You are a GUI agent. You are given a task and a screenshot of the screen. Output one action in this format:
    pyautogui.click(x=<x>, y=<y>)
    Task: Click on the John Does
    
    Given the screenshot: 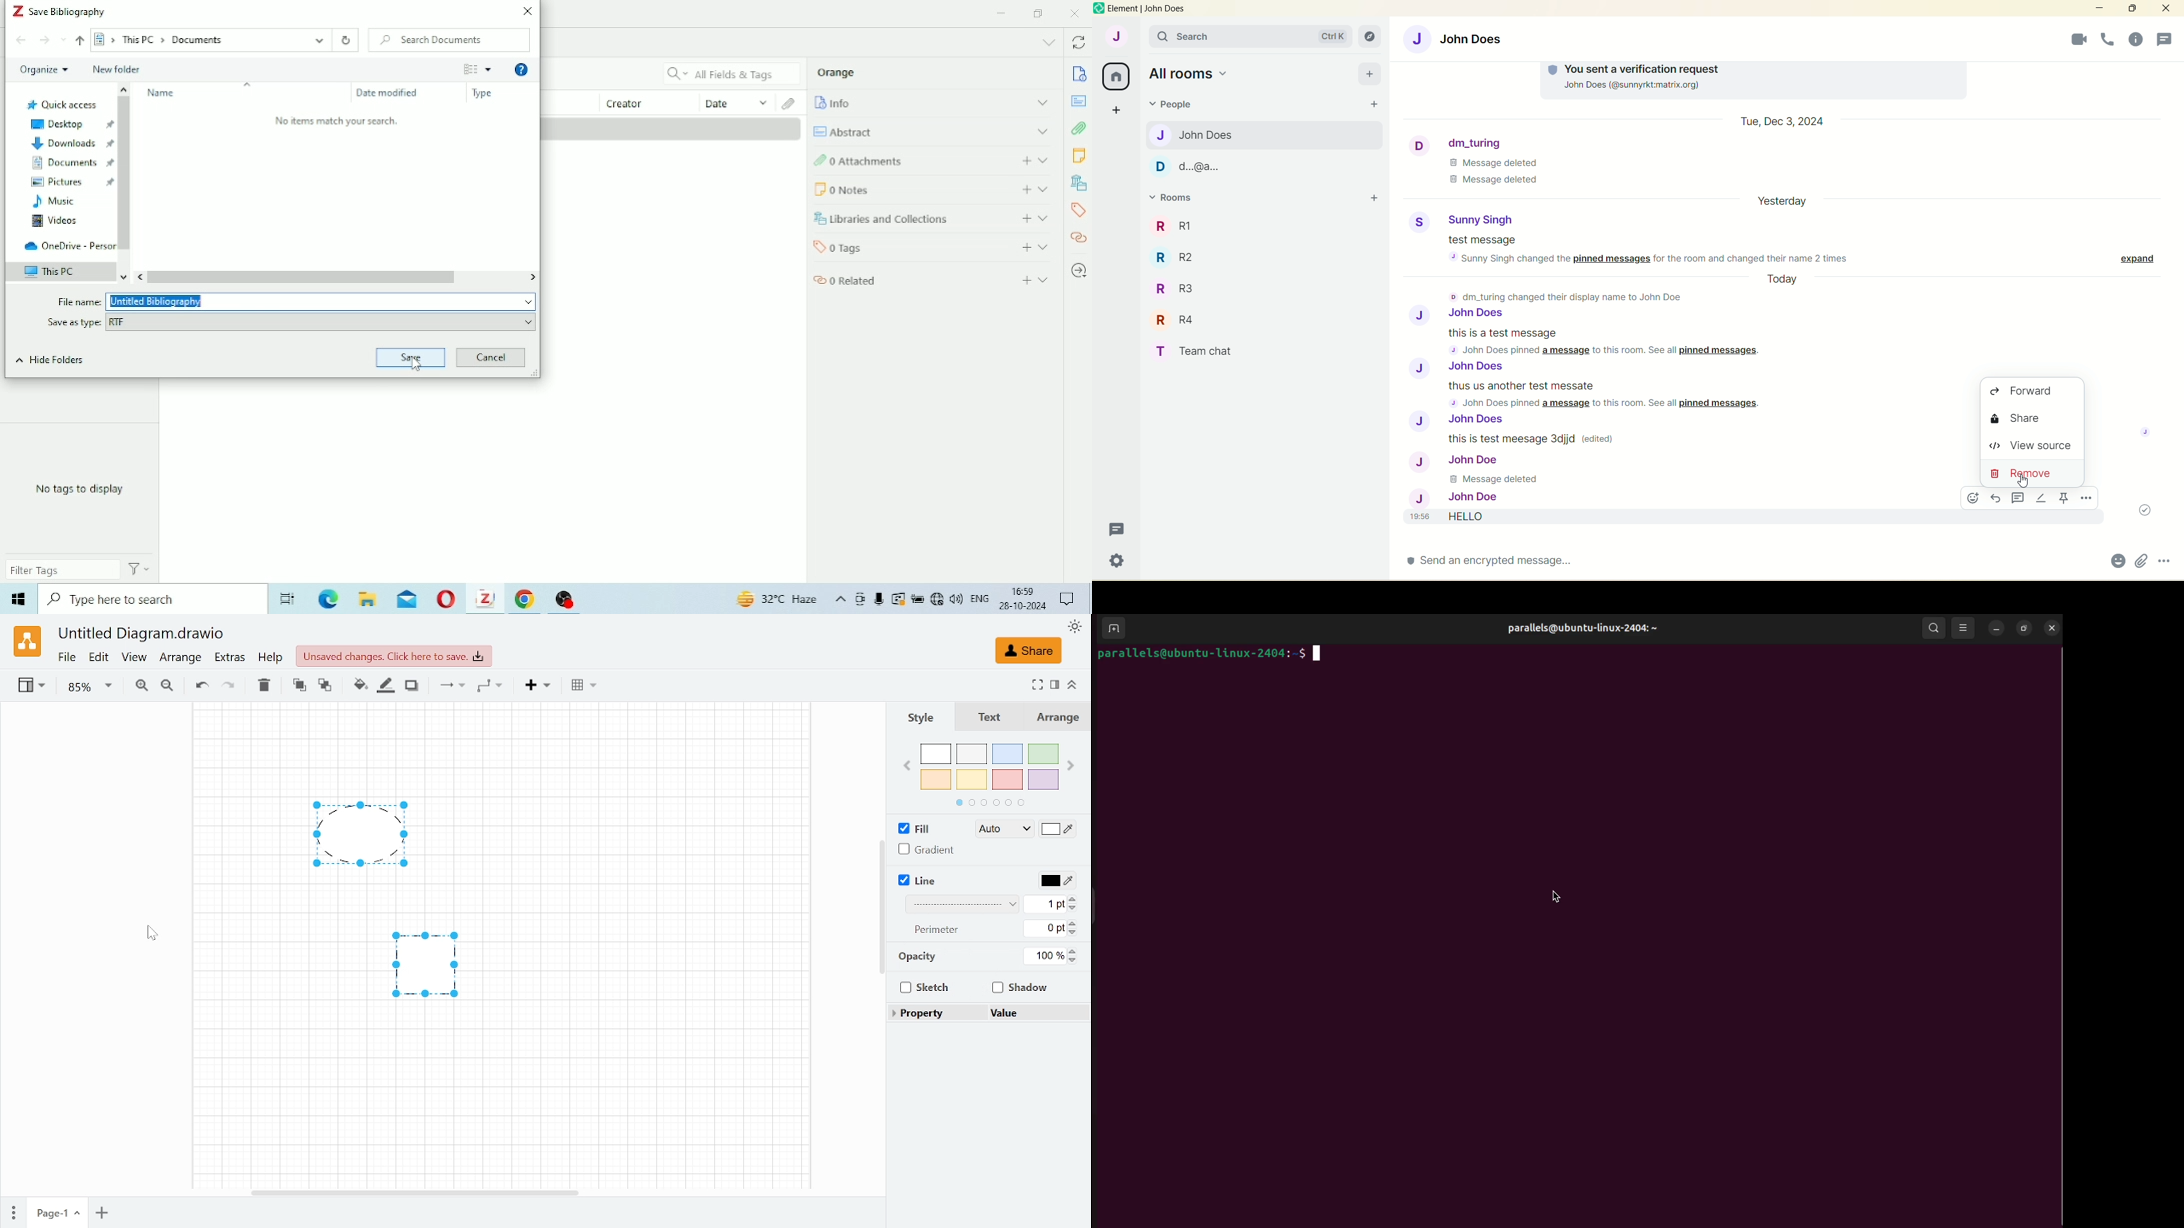 What is the action you would take?
    pyautogui.click(x=1462, y=313)
    